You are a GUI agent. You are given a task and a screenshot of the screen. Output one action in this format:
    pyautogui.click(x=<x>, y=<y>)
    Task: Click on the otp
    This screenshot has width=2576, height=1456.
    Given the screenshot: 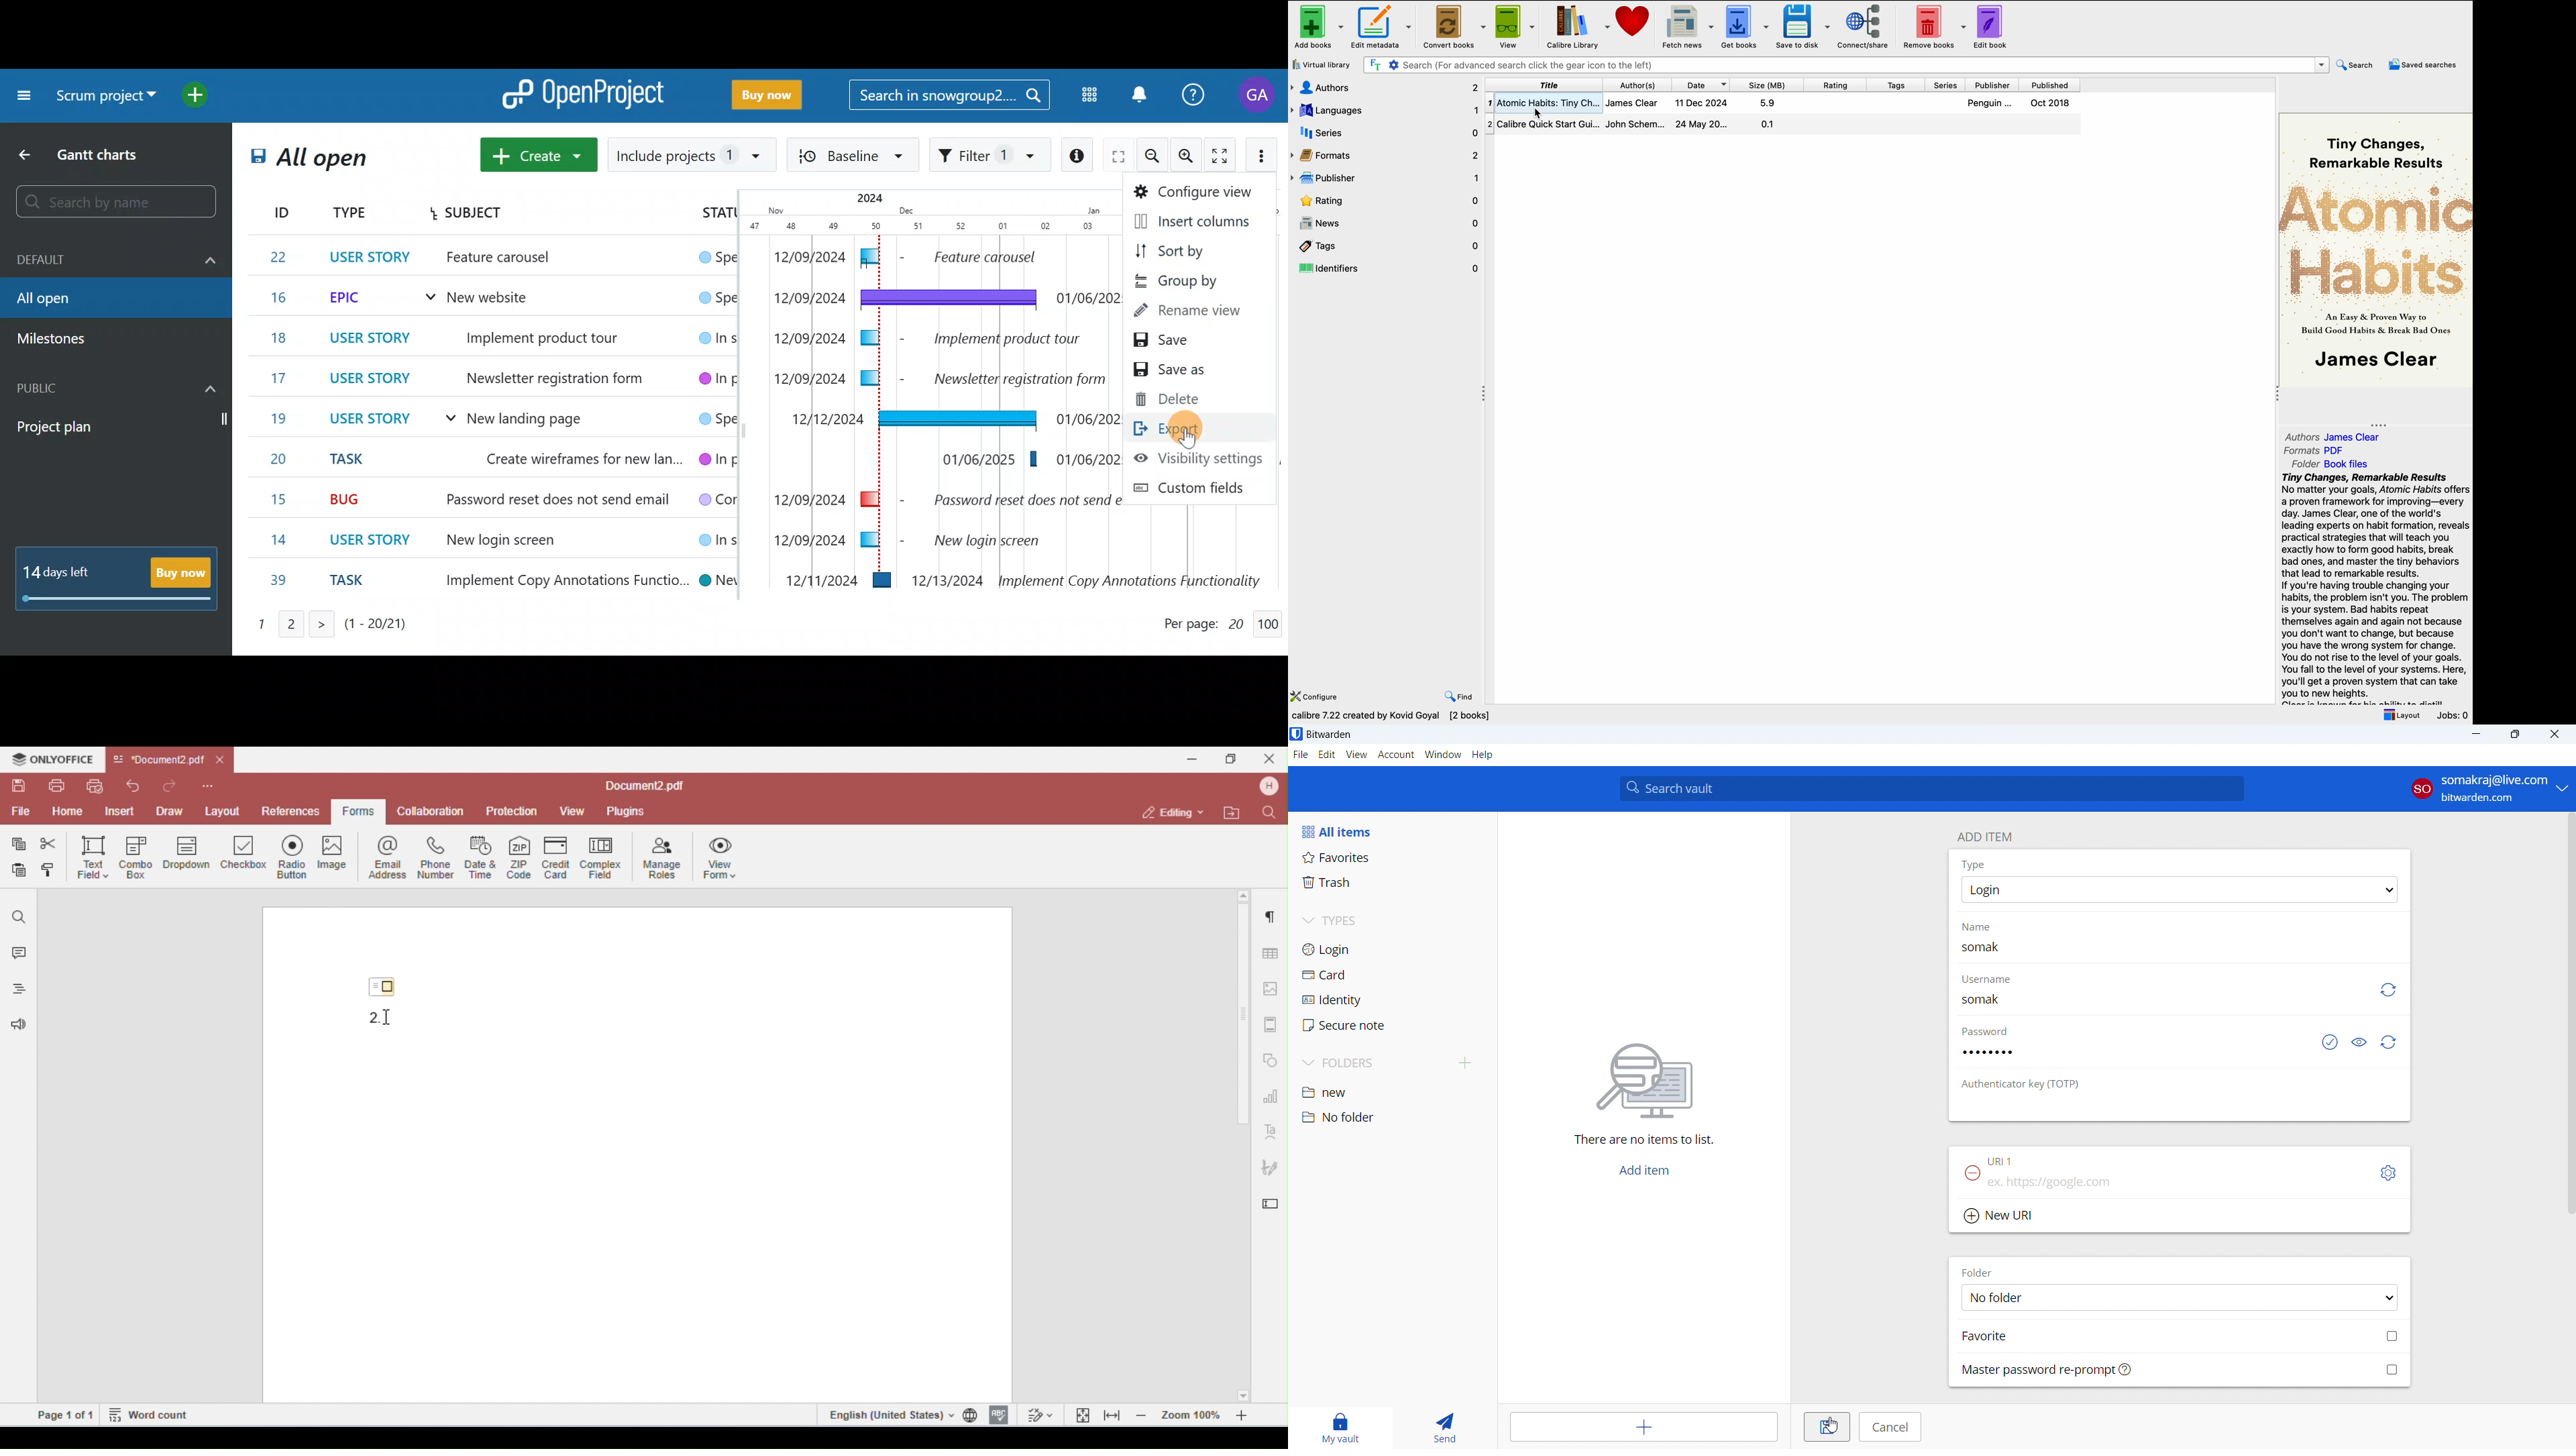 What is the action you would take?
    pyautogui.click(x=2022, y=1083)
    